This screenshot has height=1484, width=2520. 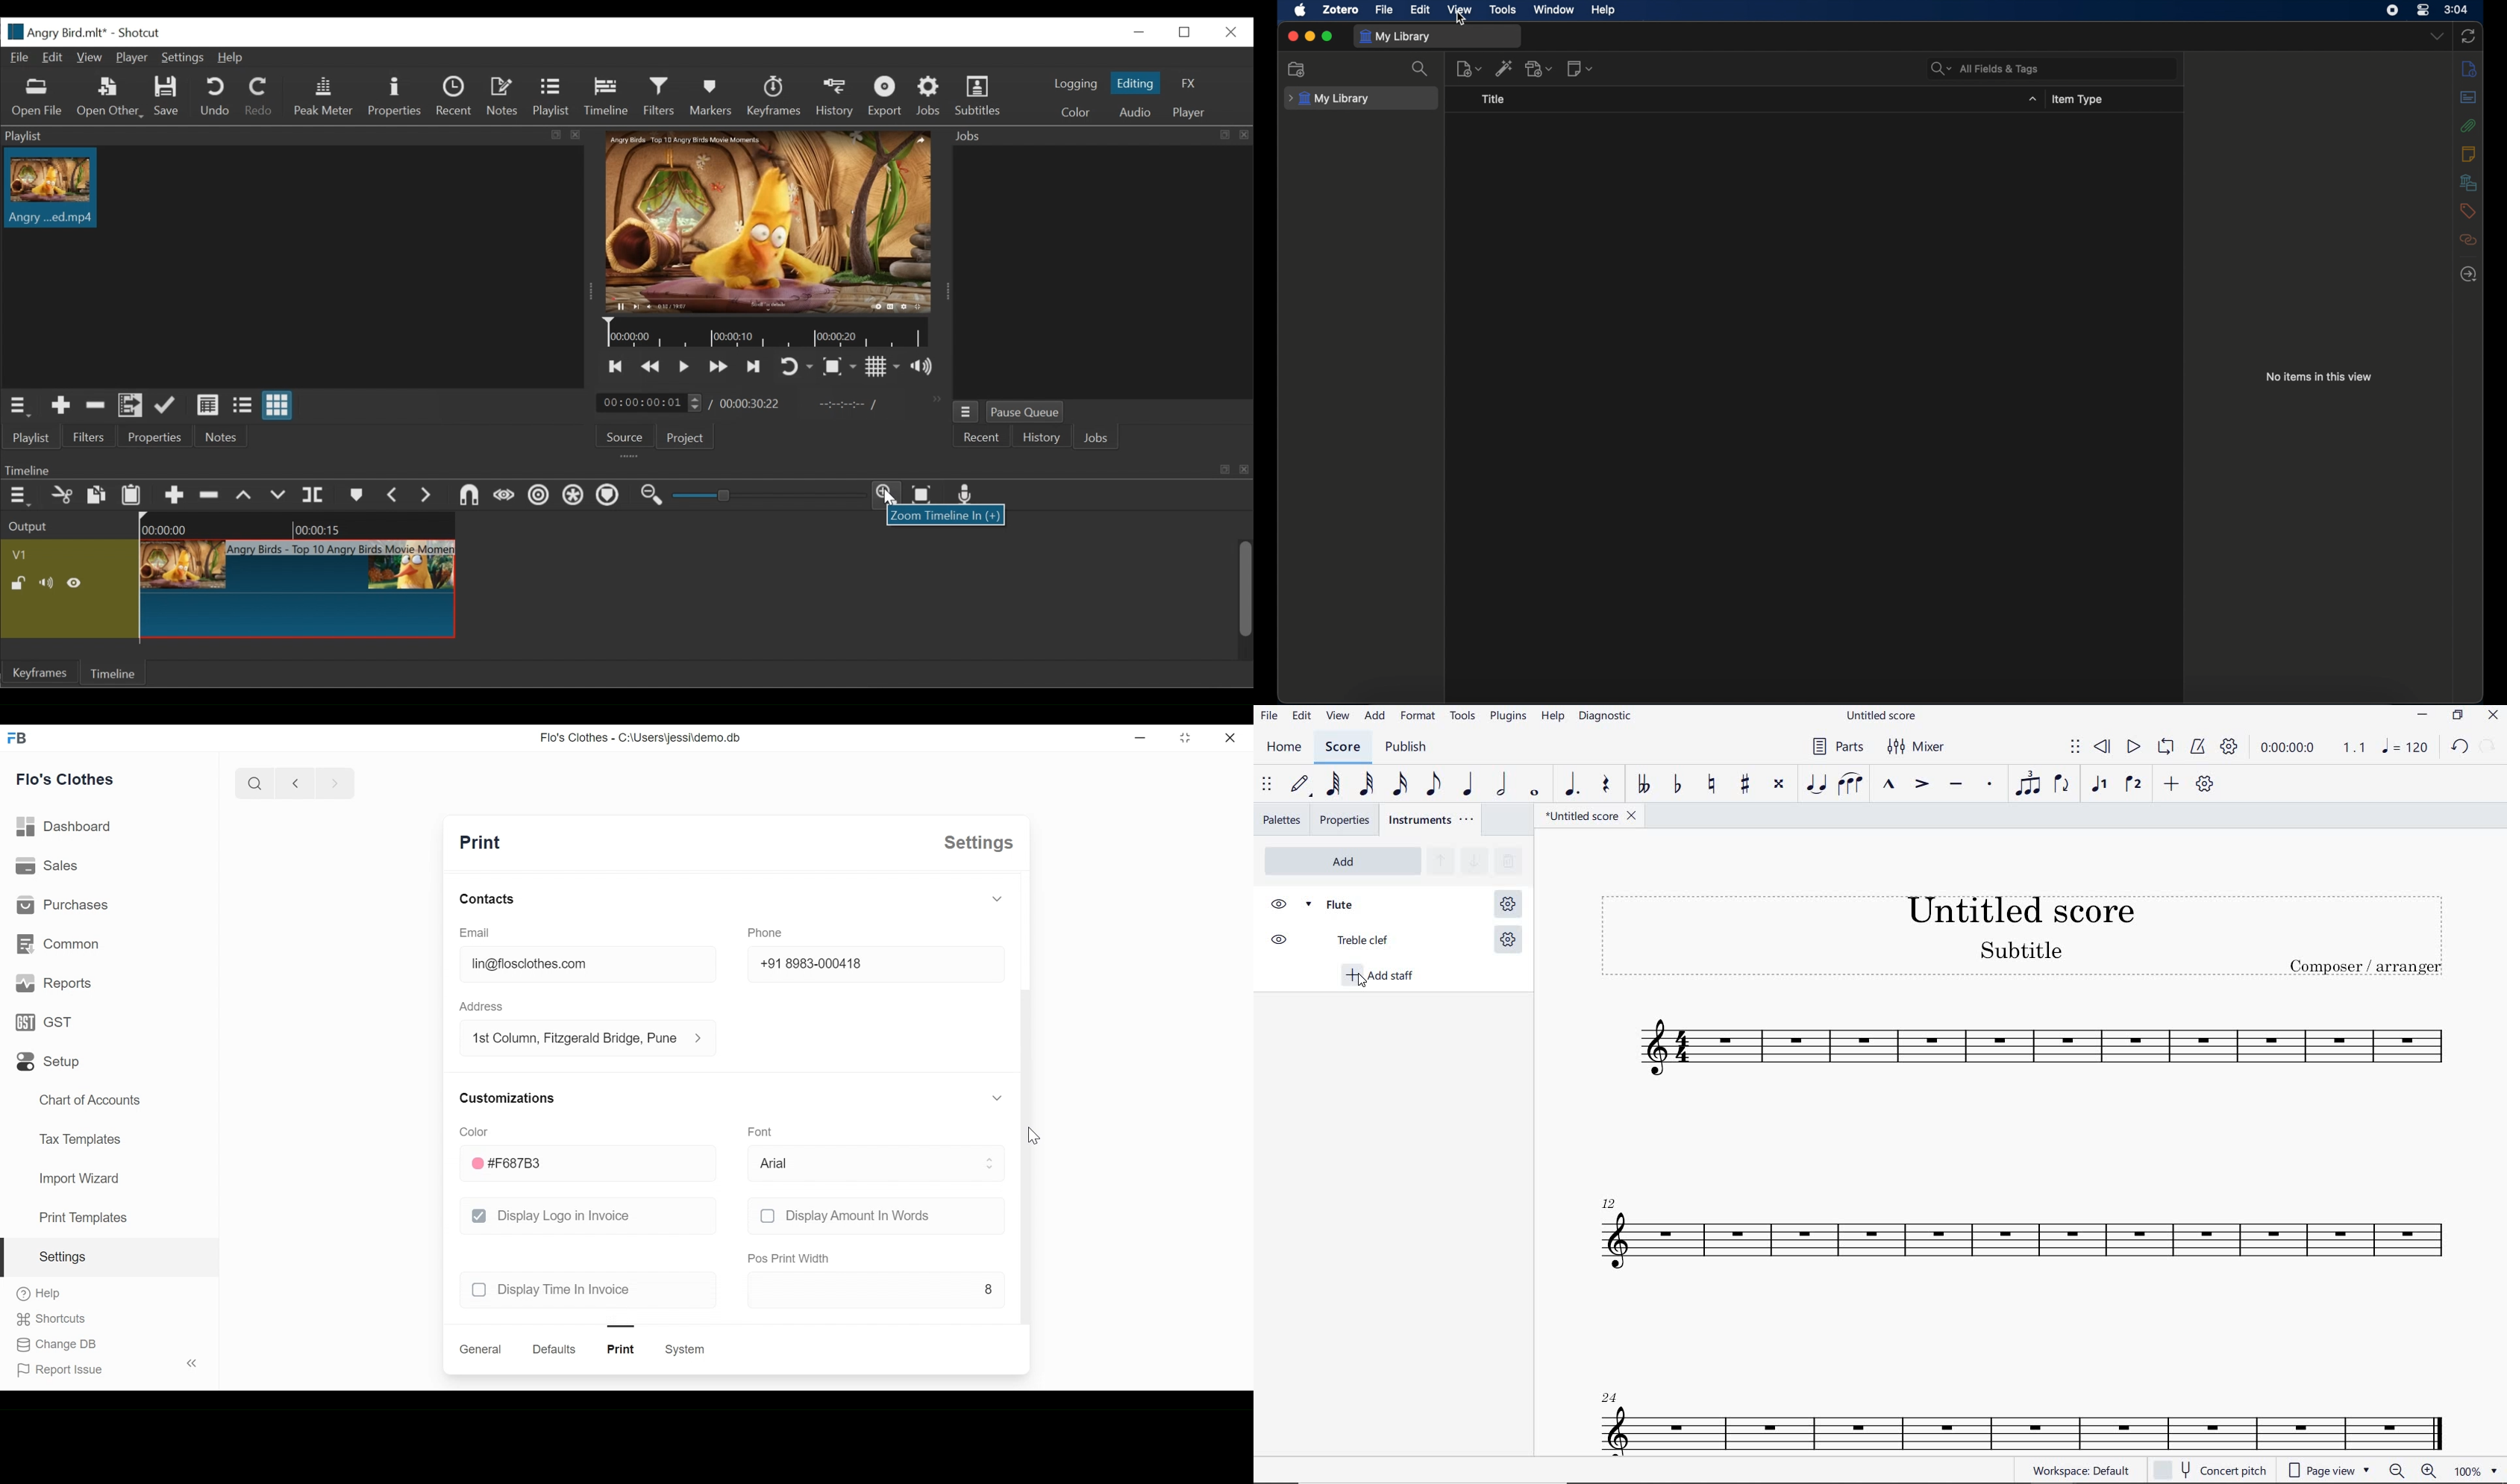 I want to click on Shotcut, so click(x=140, y=33).